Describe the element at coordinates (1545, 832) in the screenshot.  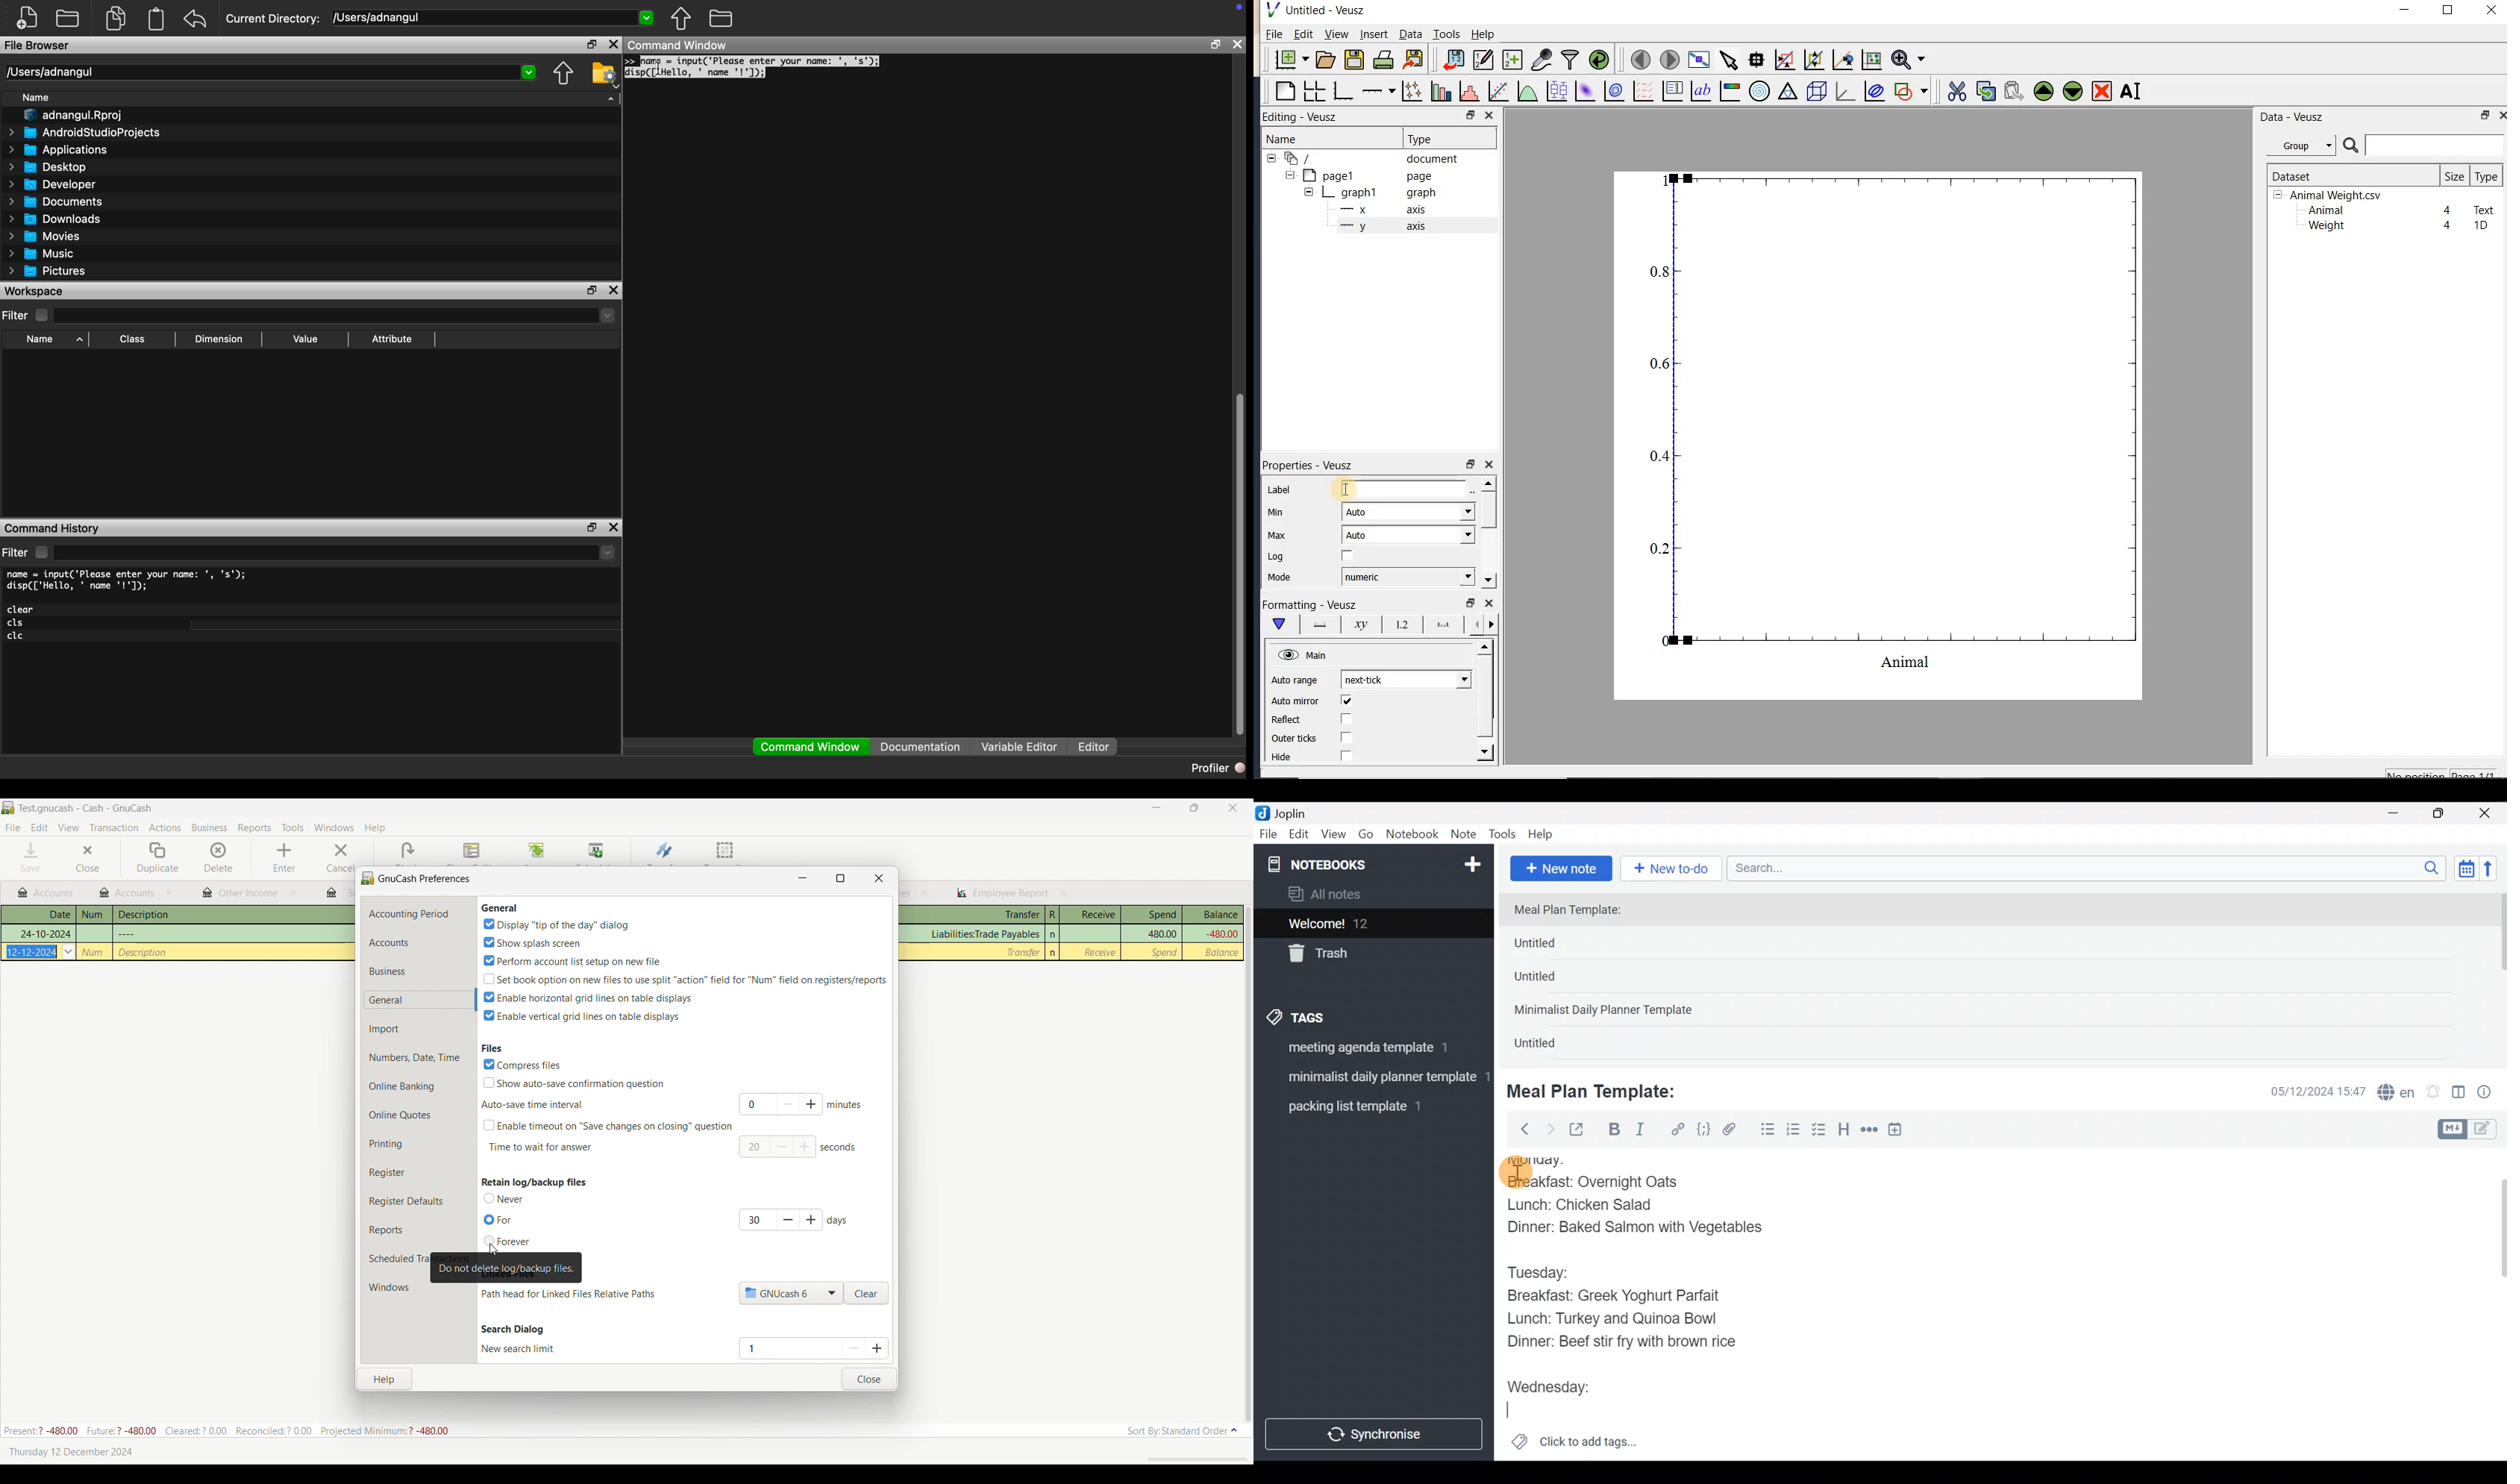
I see `Help` at that location.